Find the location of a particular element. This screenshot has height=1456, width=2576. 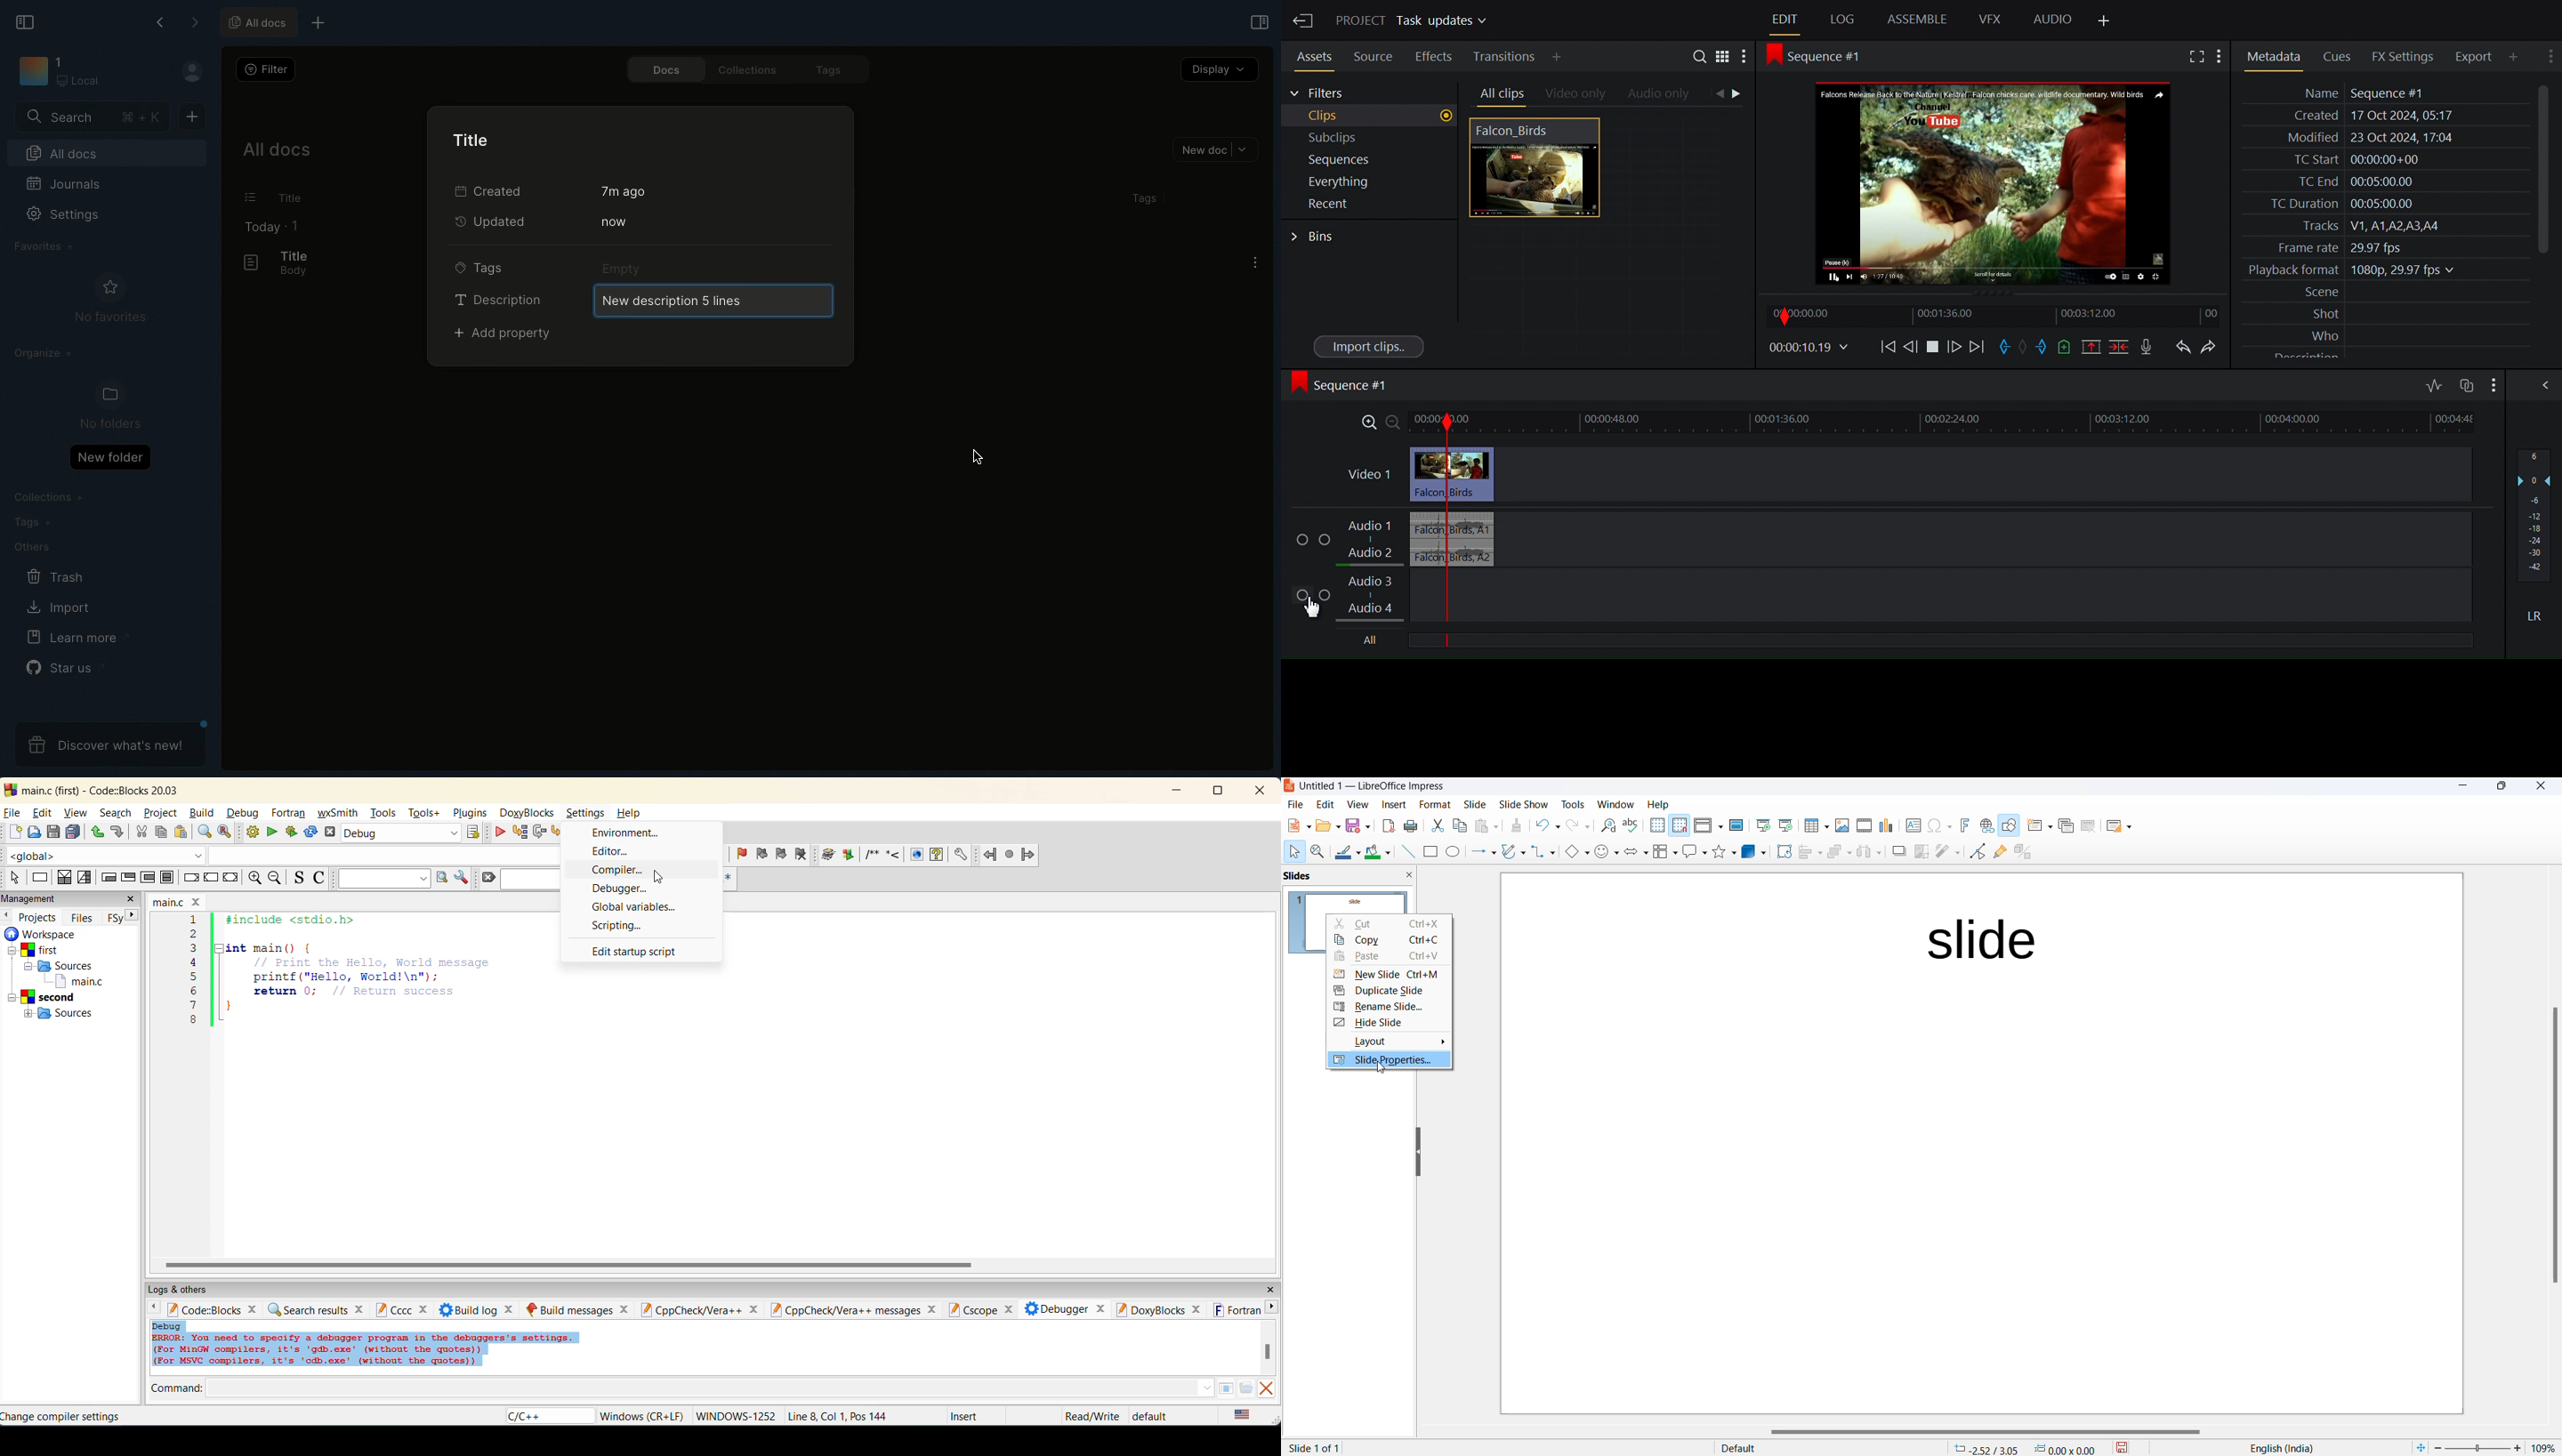

Fullscreen is located at coordinates (2198, 57).